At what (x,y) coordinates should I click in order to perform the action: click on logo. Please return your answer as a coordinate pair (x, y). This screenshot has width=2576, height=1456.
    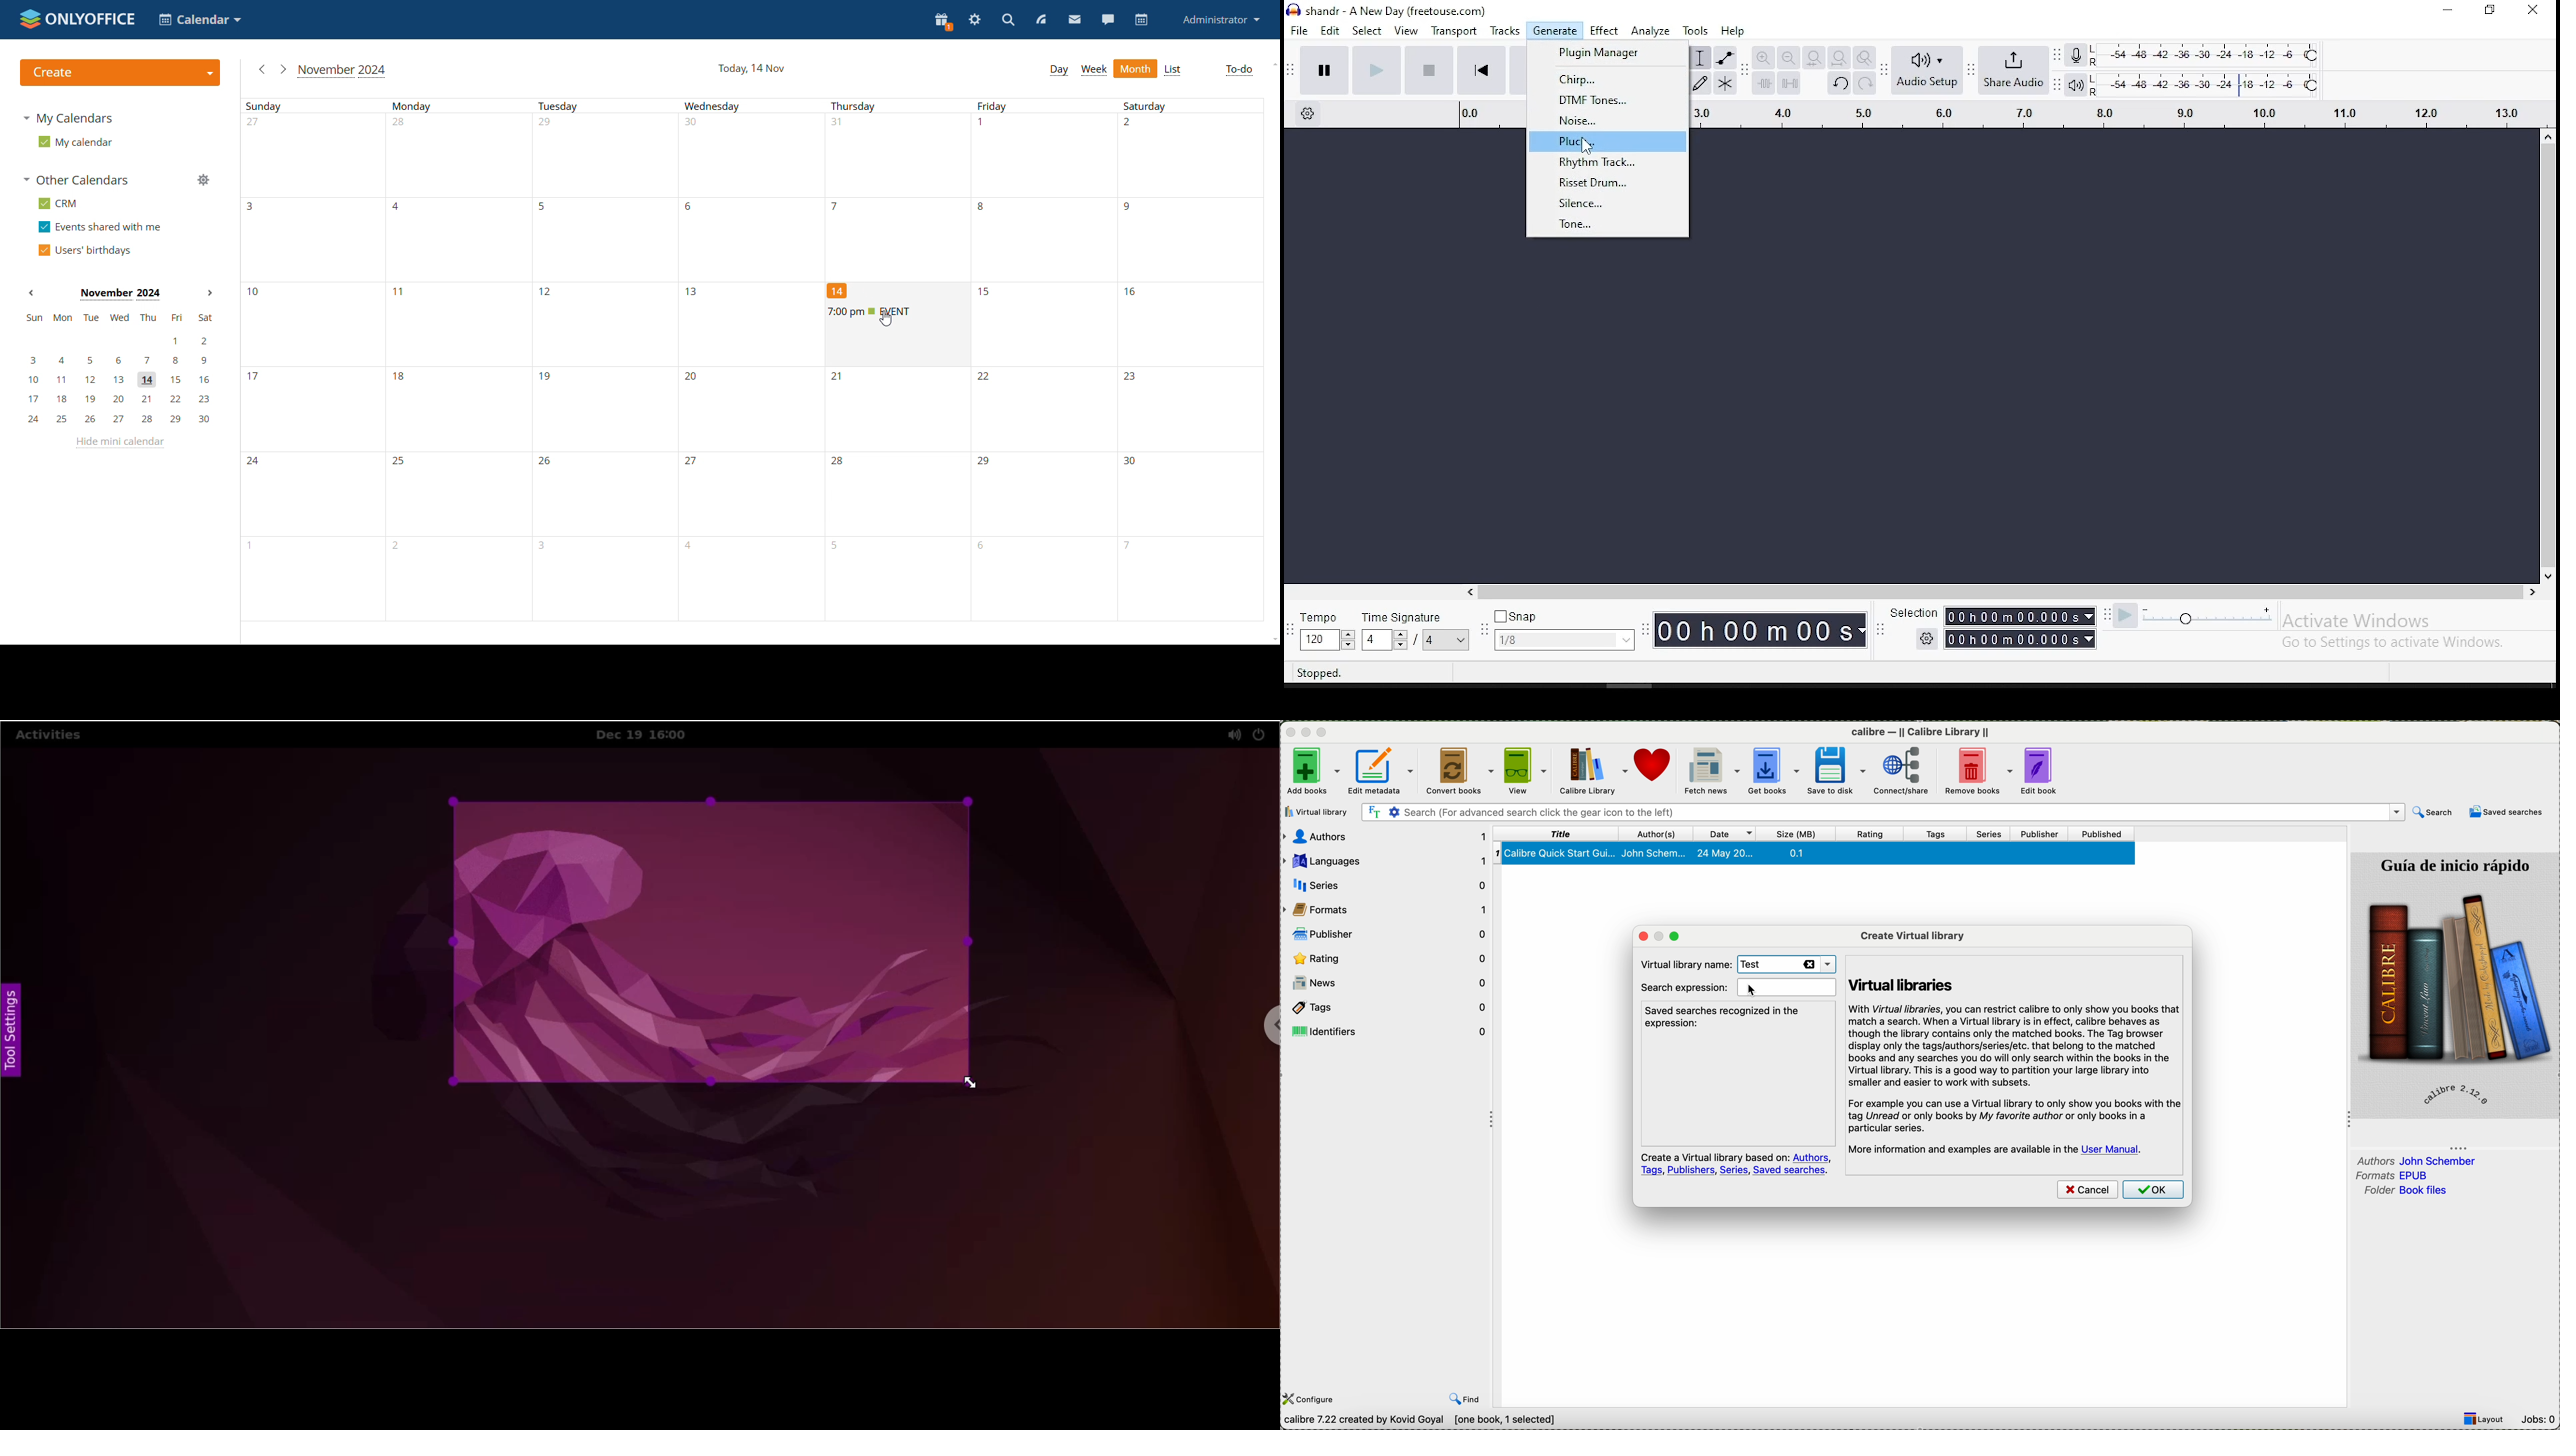
    Looking at the image, I should click on (76, 19).